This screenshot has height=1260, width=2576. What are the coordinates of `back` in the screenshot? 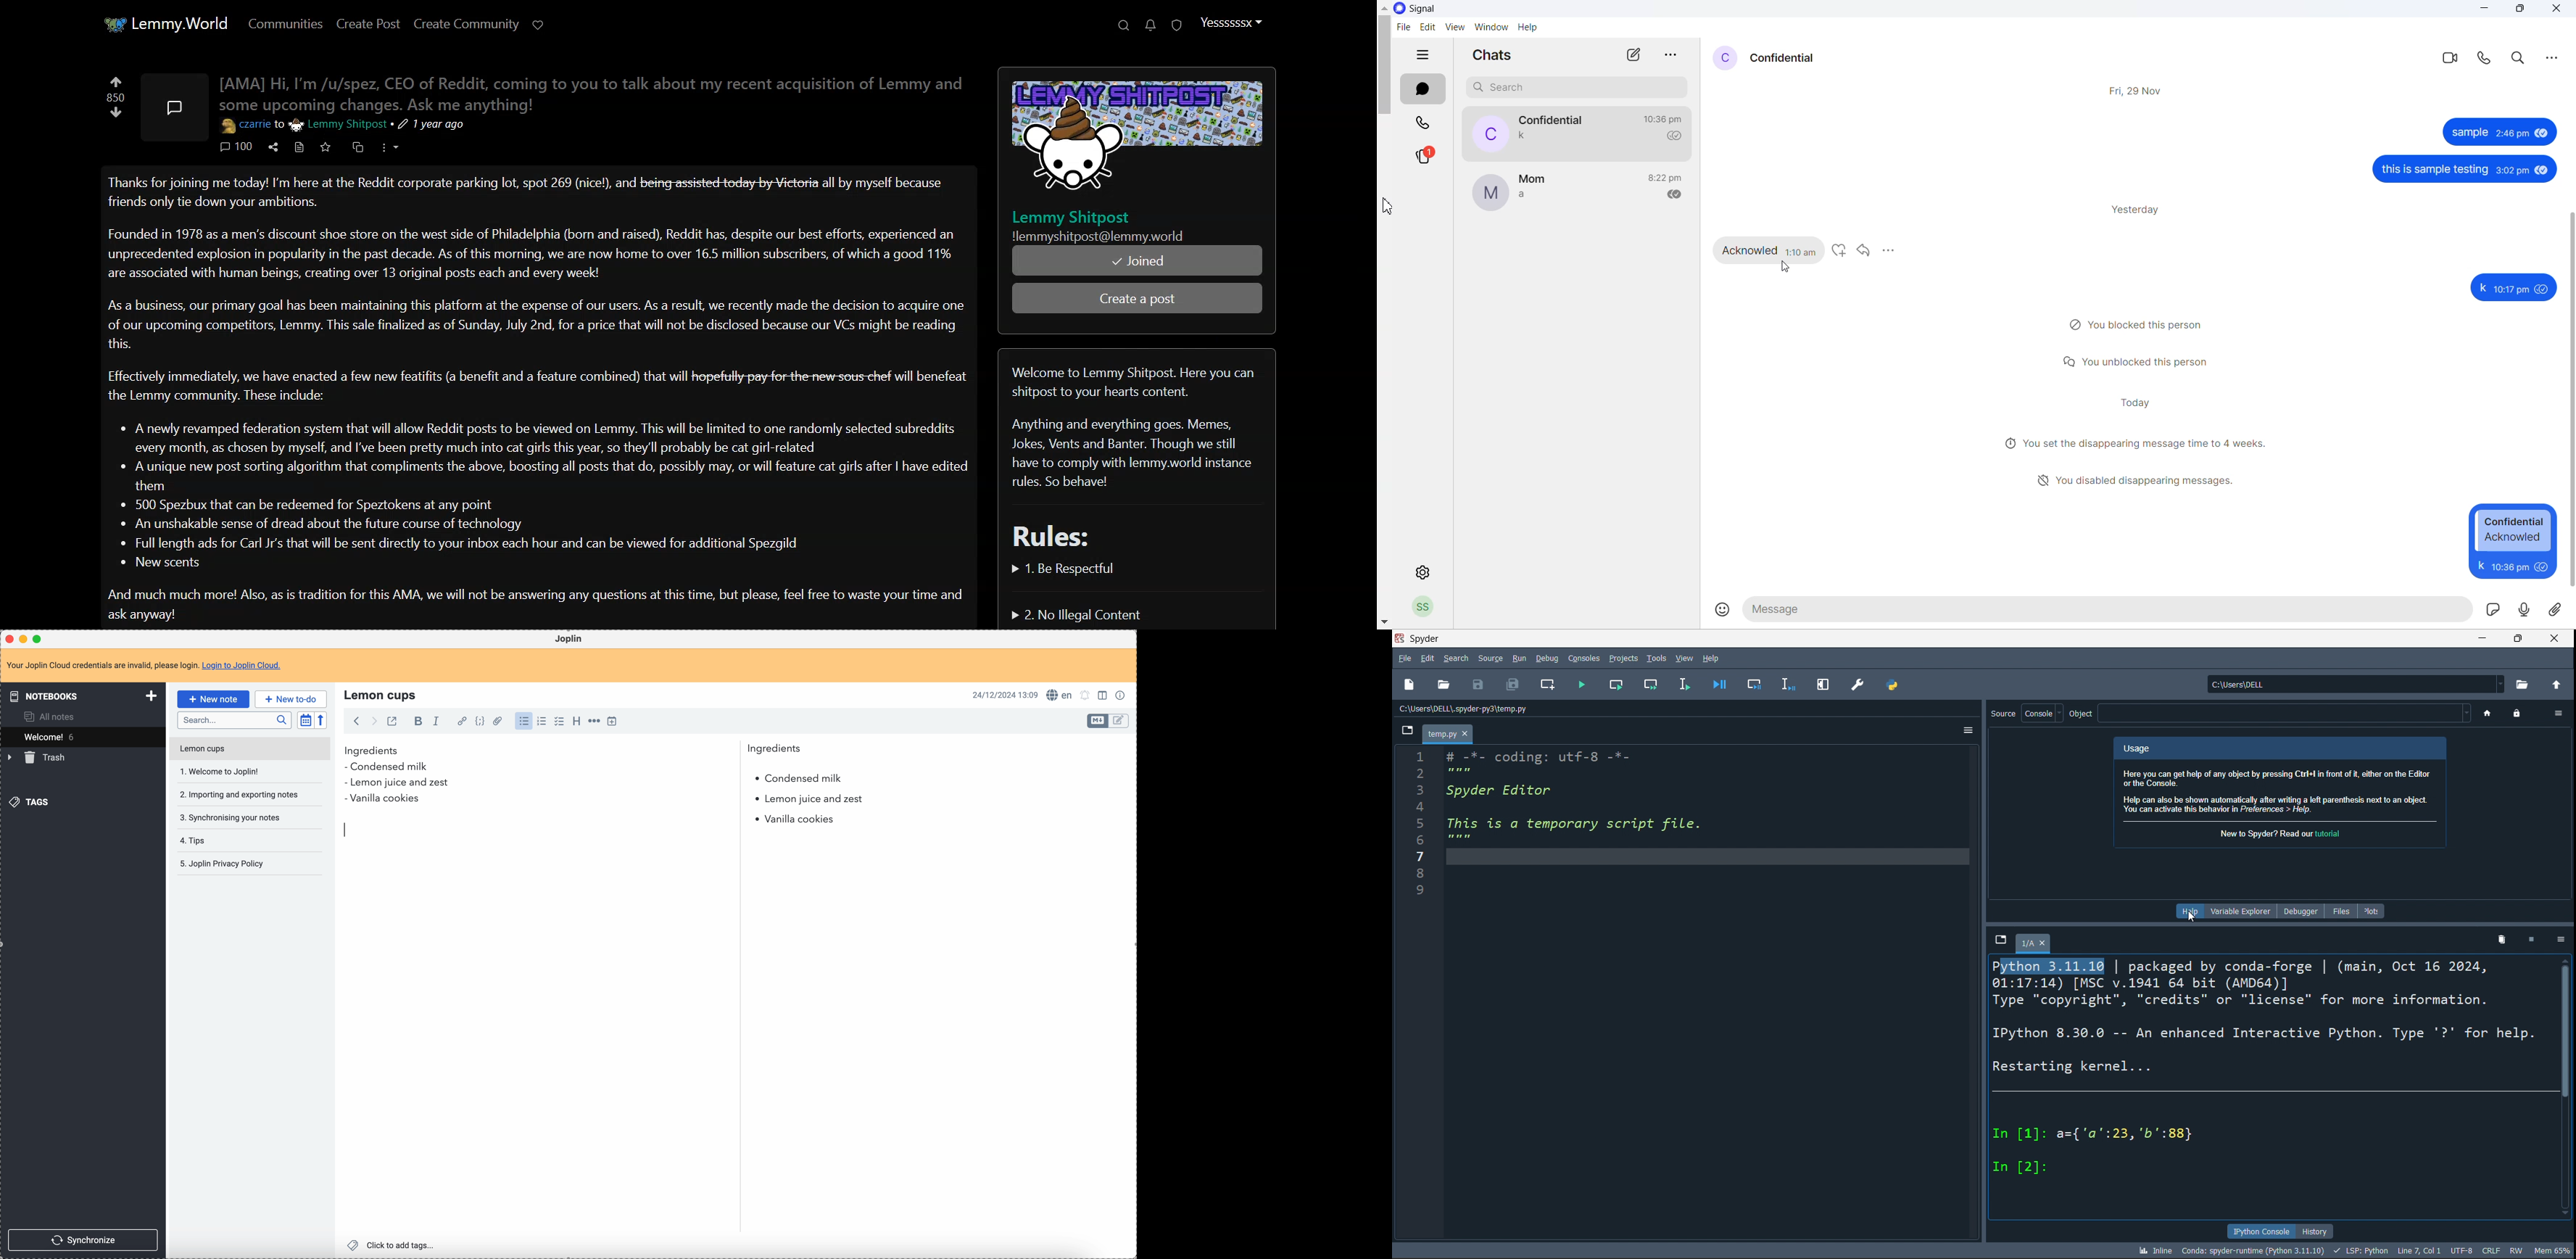 It's located at (356, 721).